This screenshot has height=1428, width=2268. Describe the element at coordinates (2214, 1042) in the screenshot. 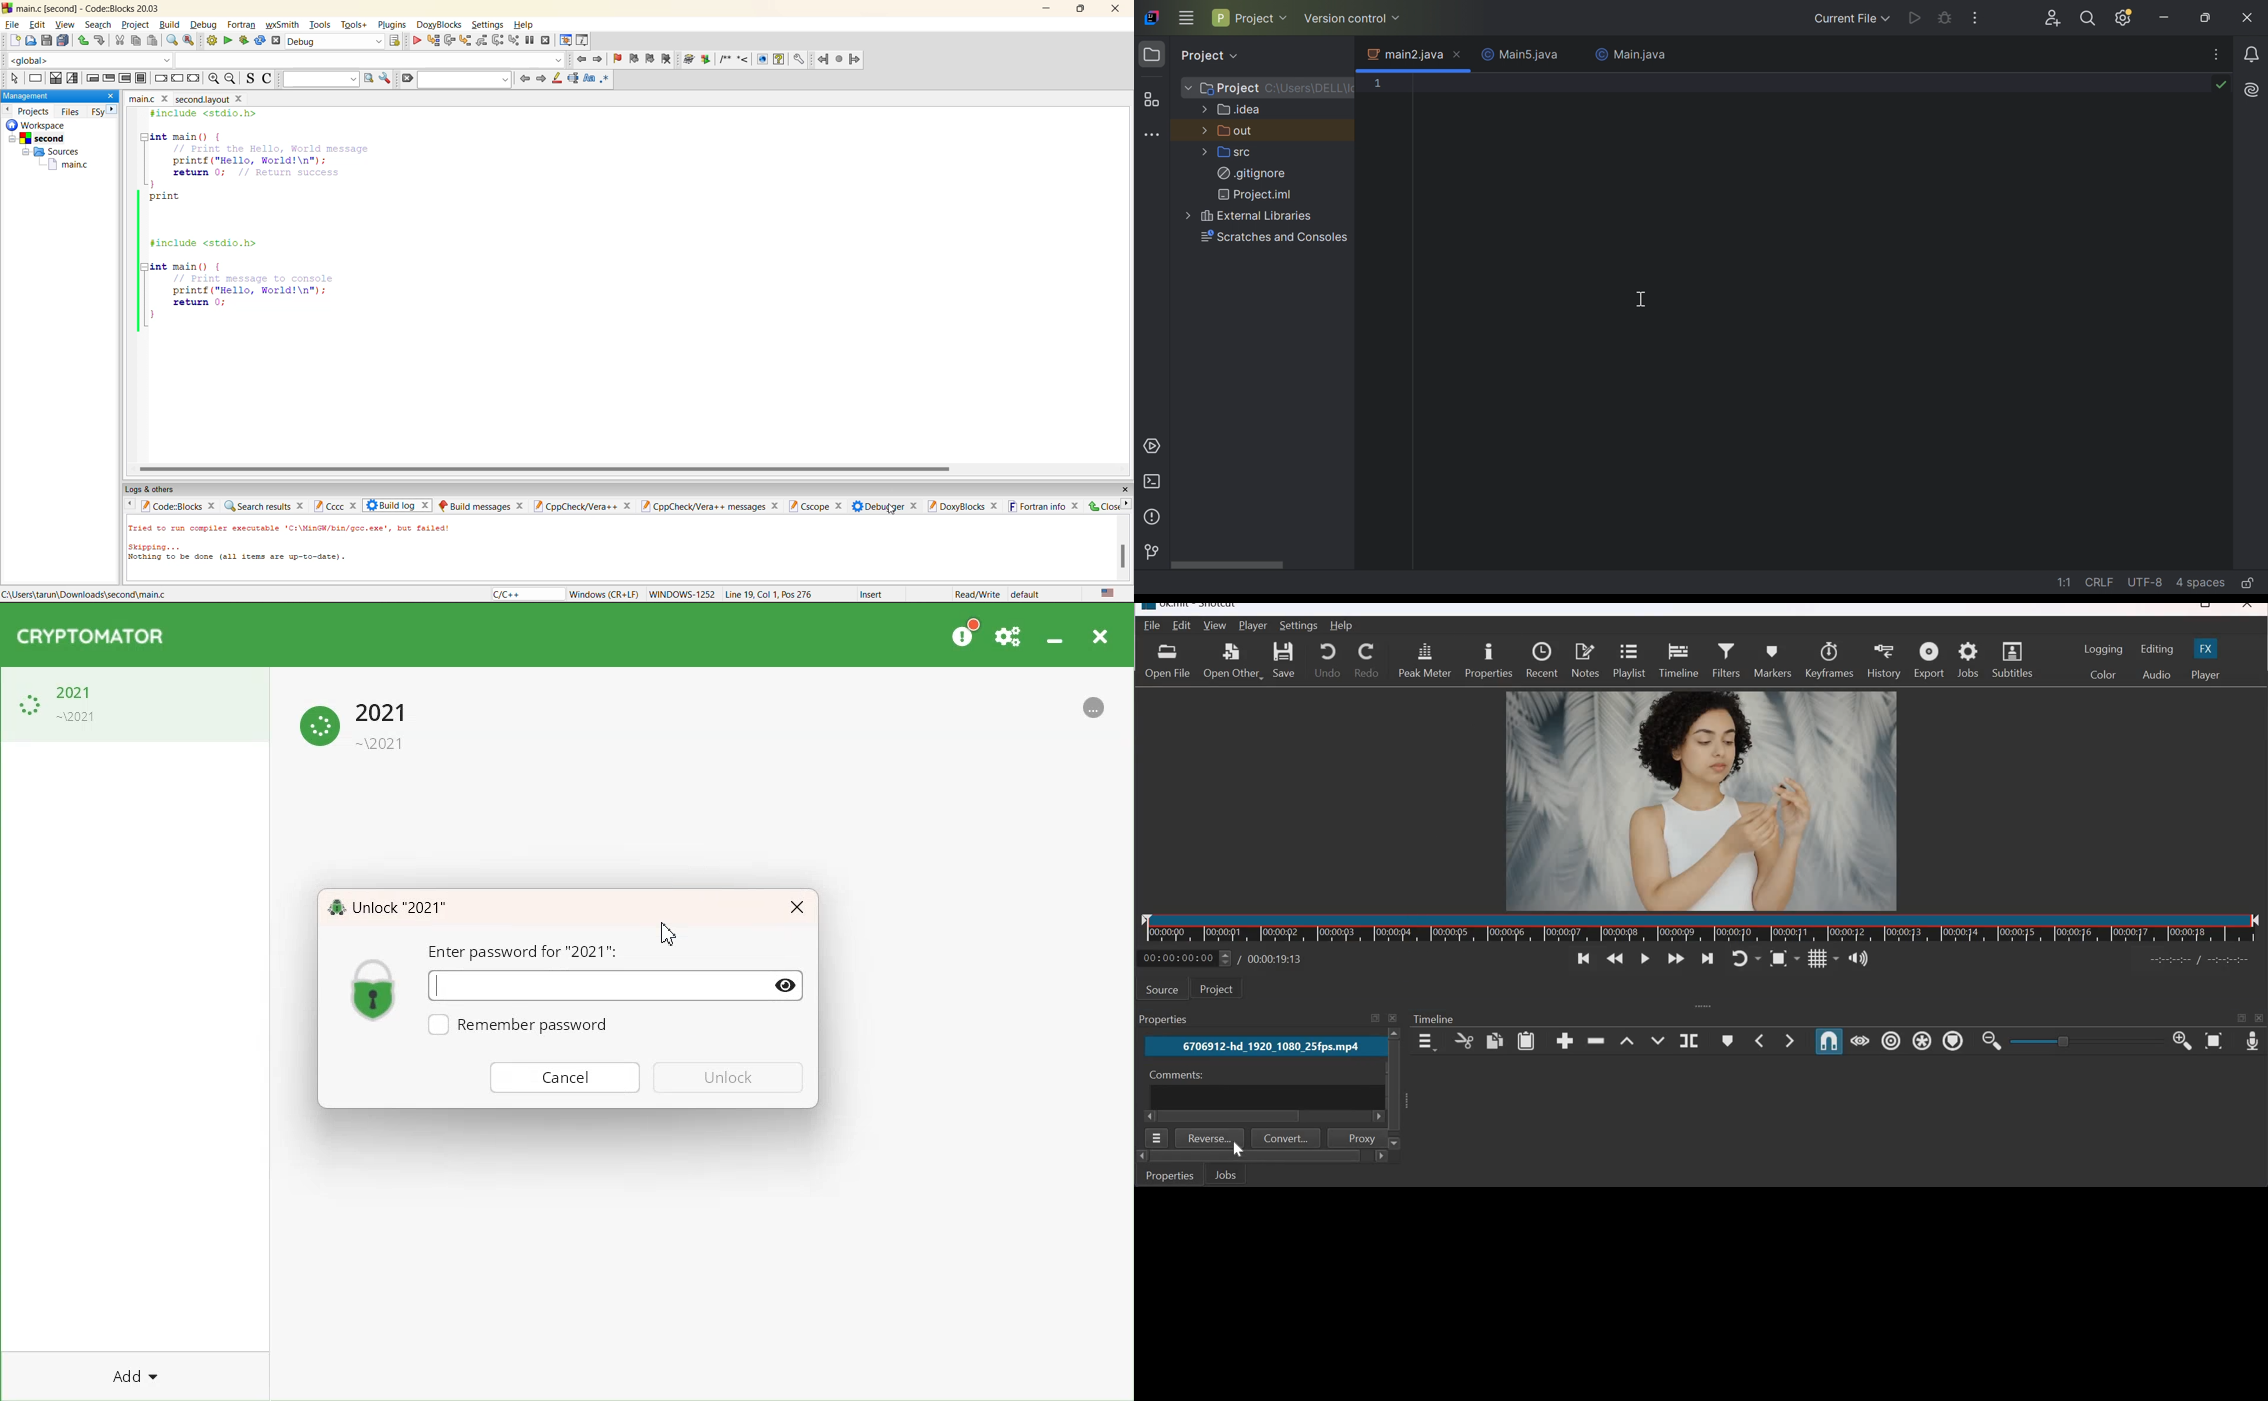

I see `Zoom Timeline to Fit` at that location.